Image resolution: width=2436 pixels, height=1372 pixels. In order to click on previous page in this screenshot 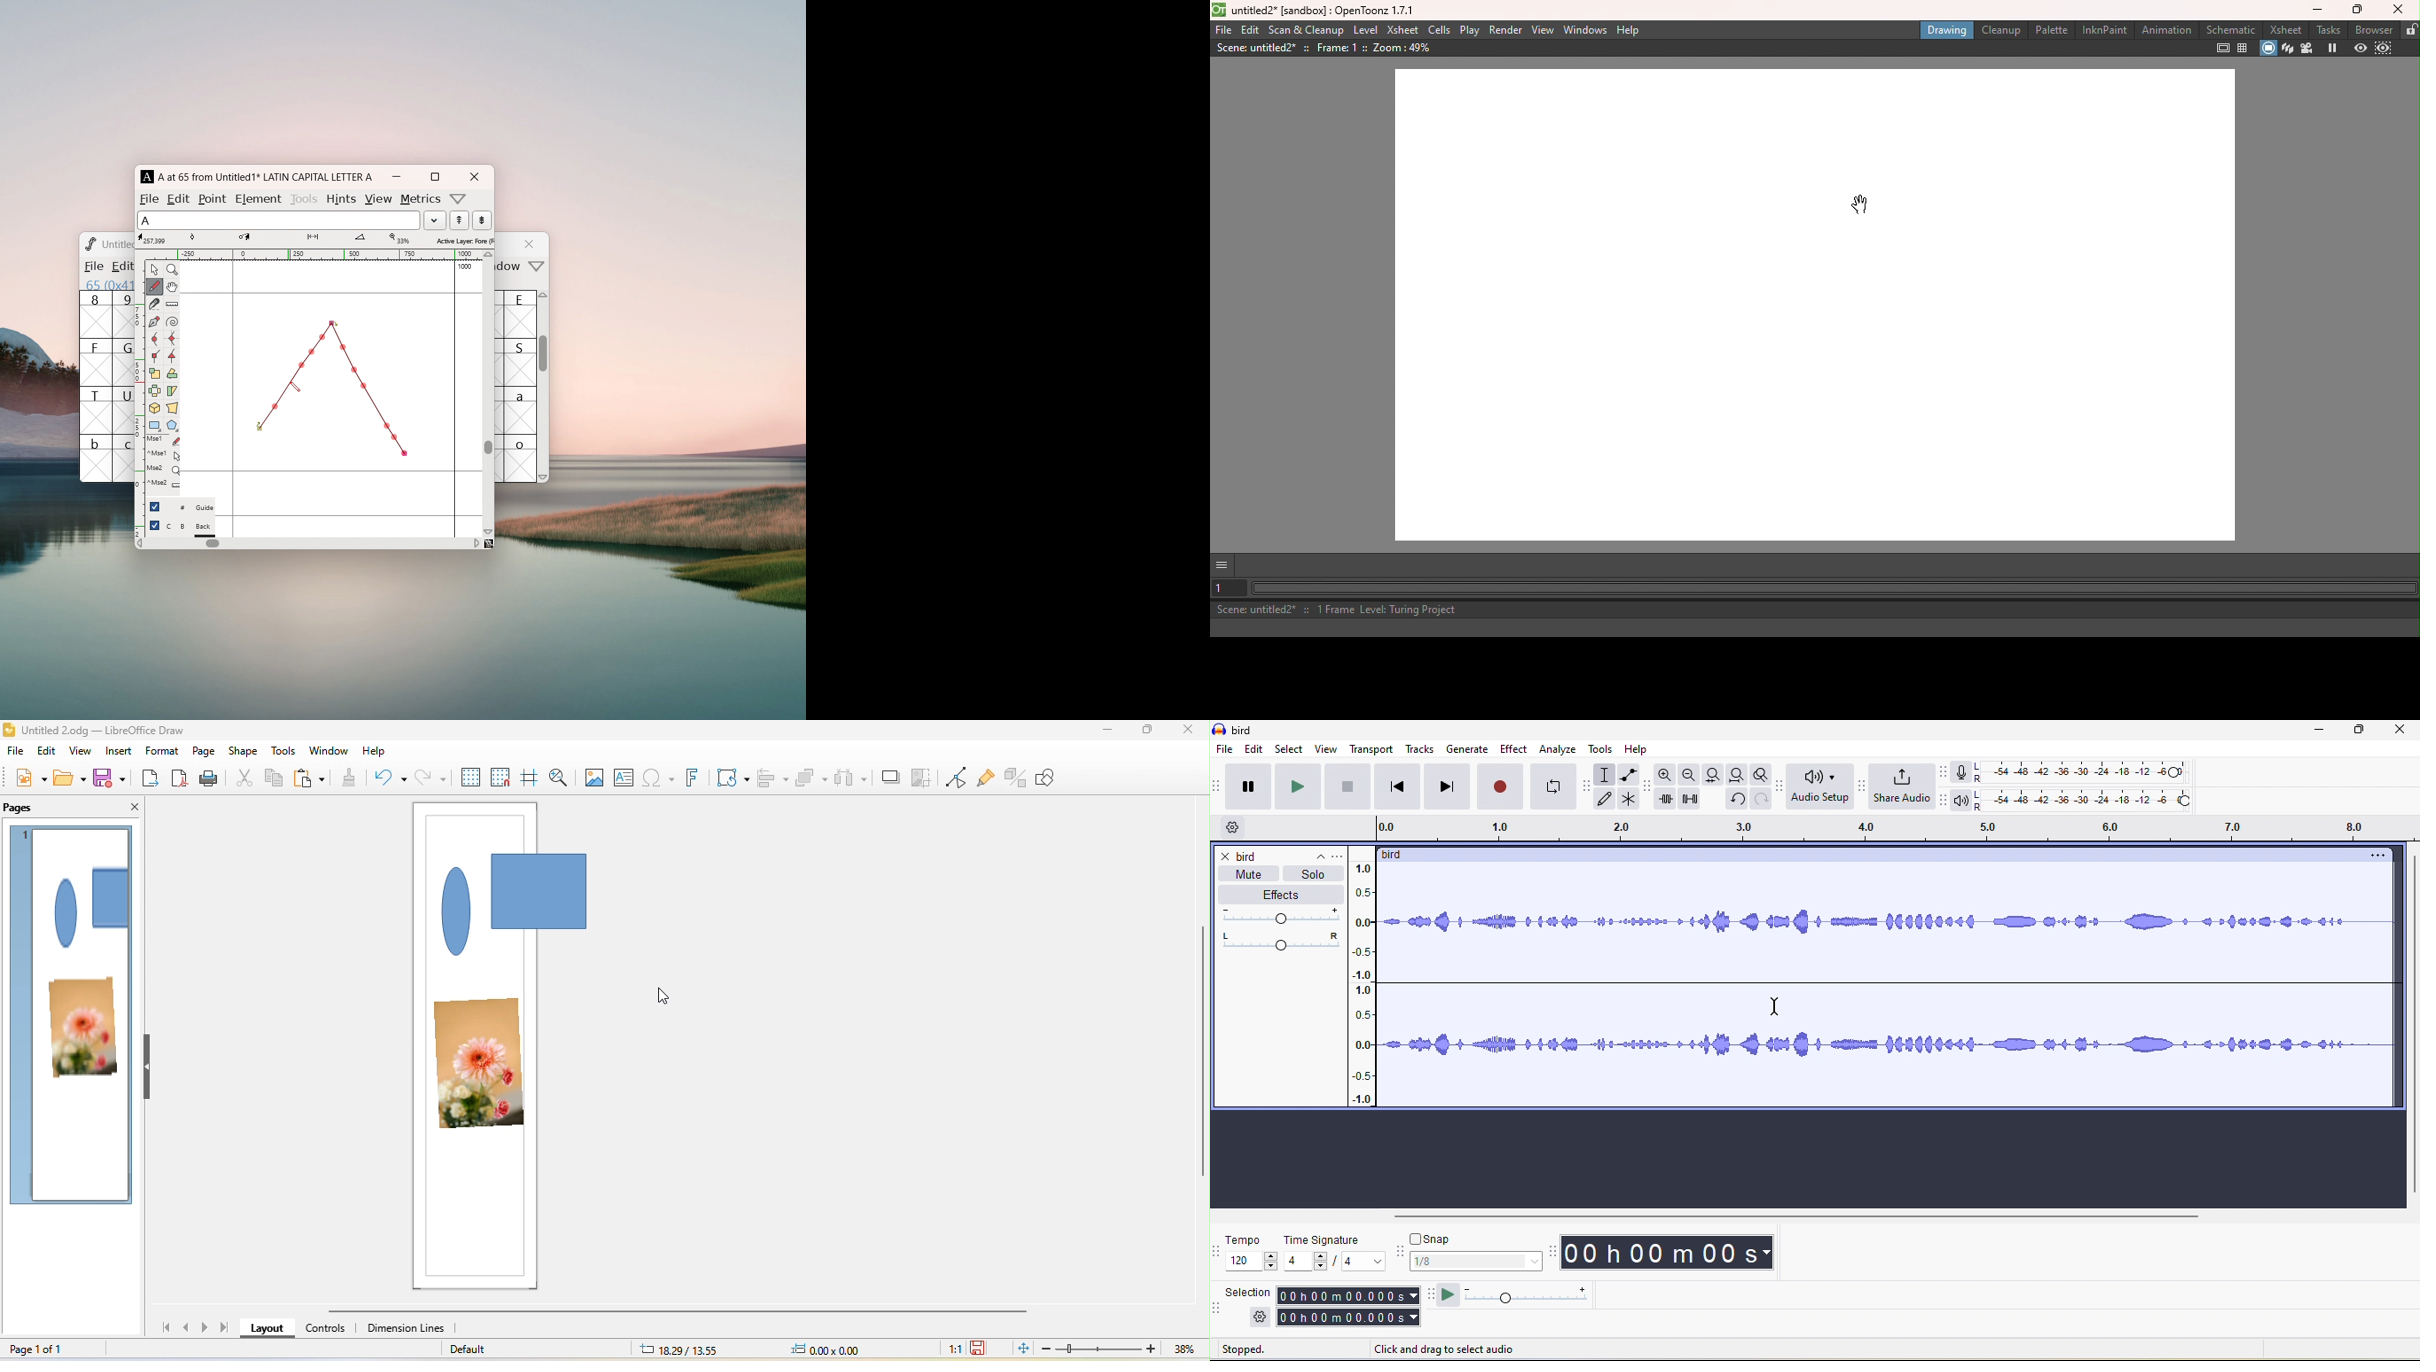, I will do `click(190, 1330)`.